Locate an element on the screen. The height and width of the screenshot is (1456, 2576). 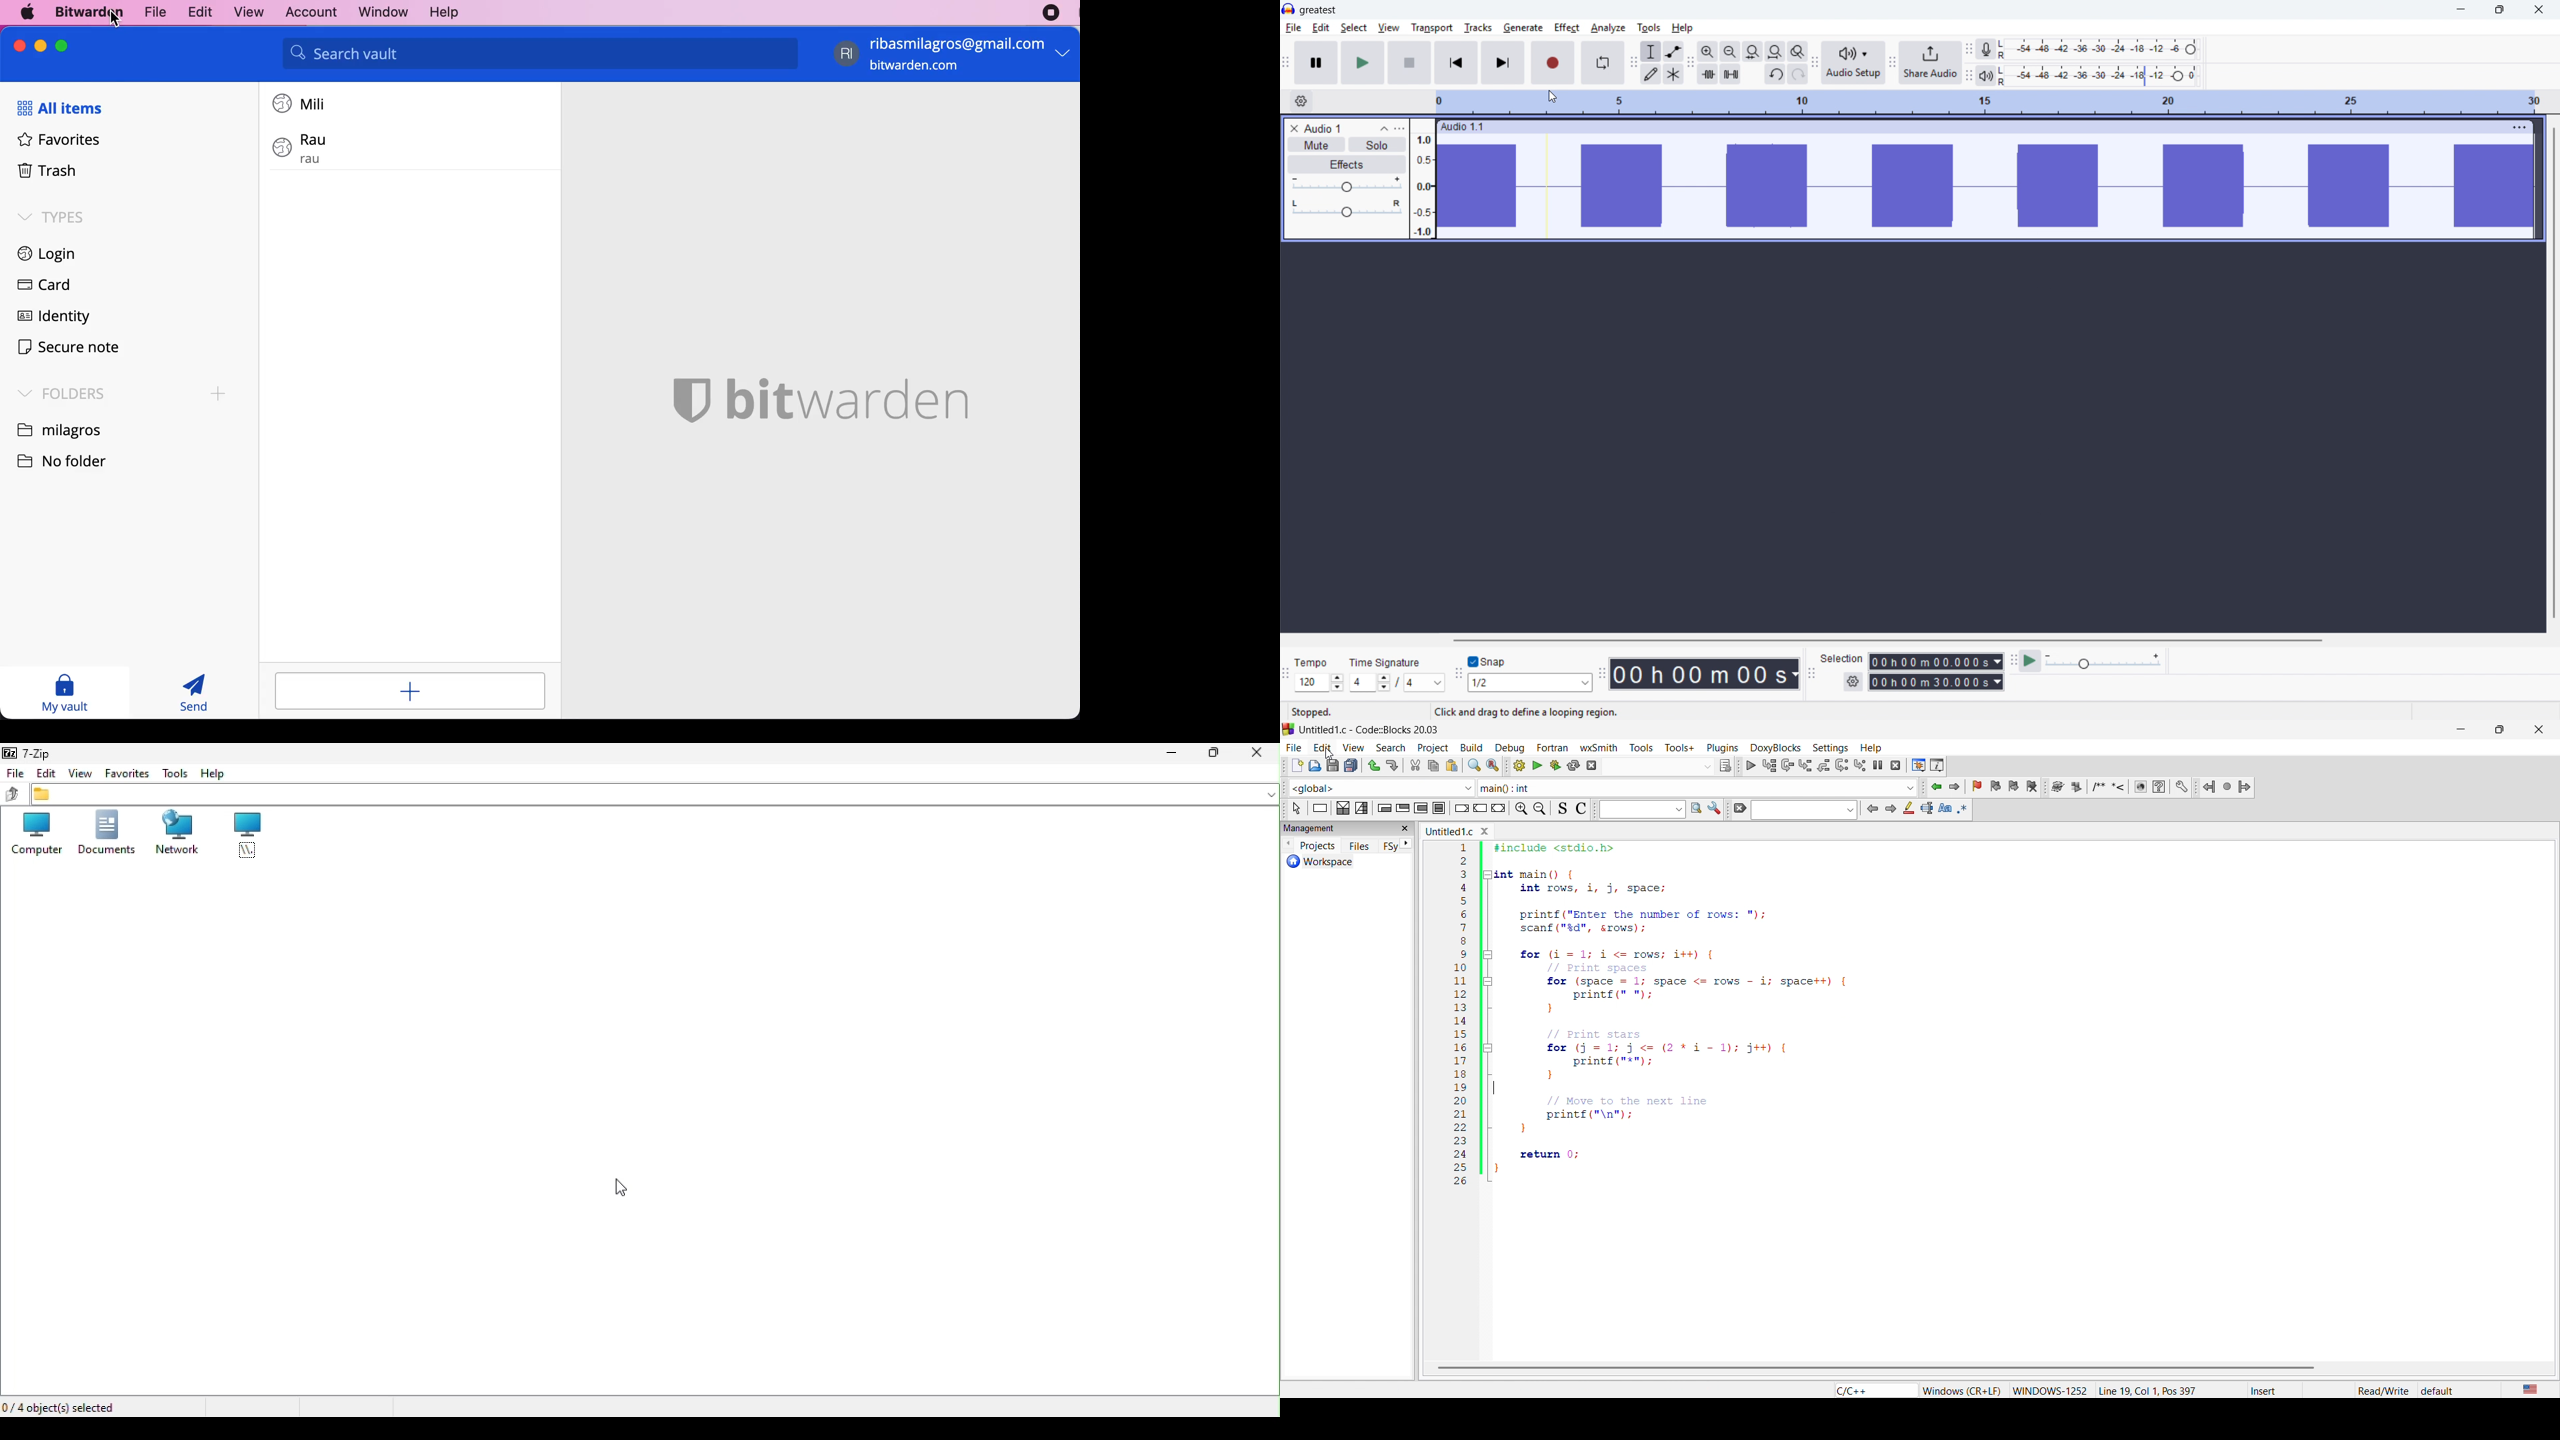
Set tempo  is located at coordinates (1319, 683).